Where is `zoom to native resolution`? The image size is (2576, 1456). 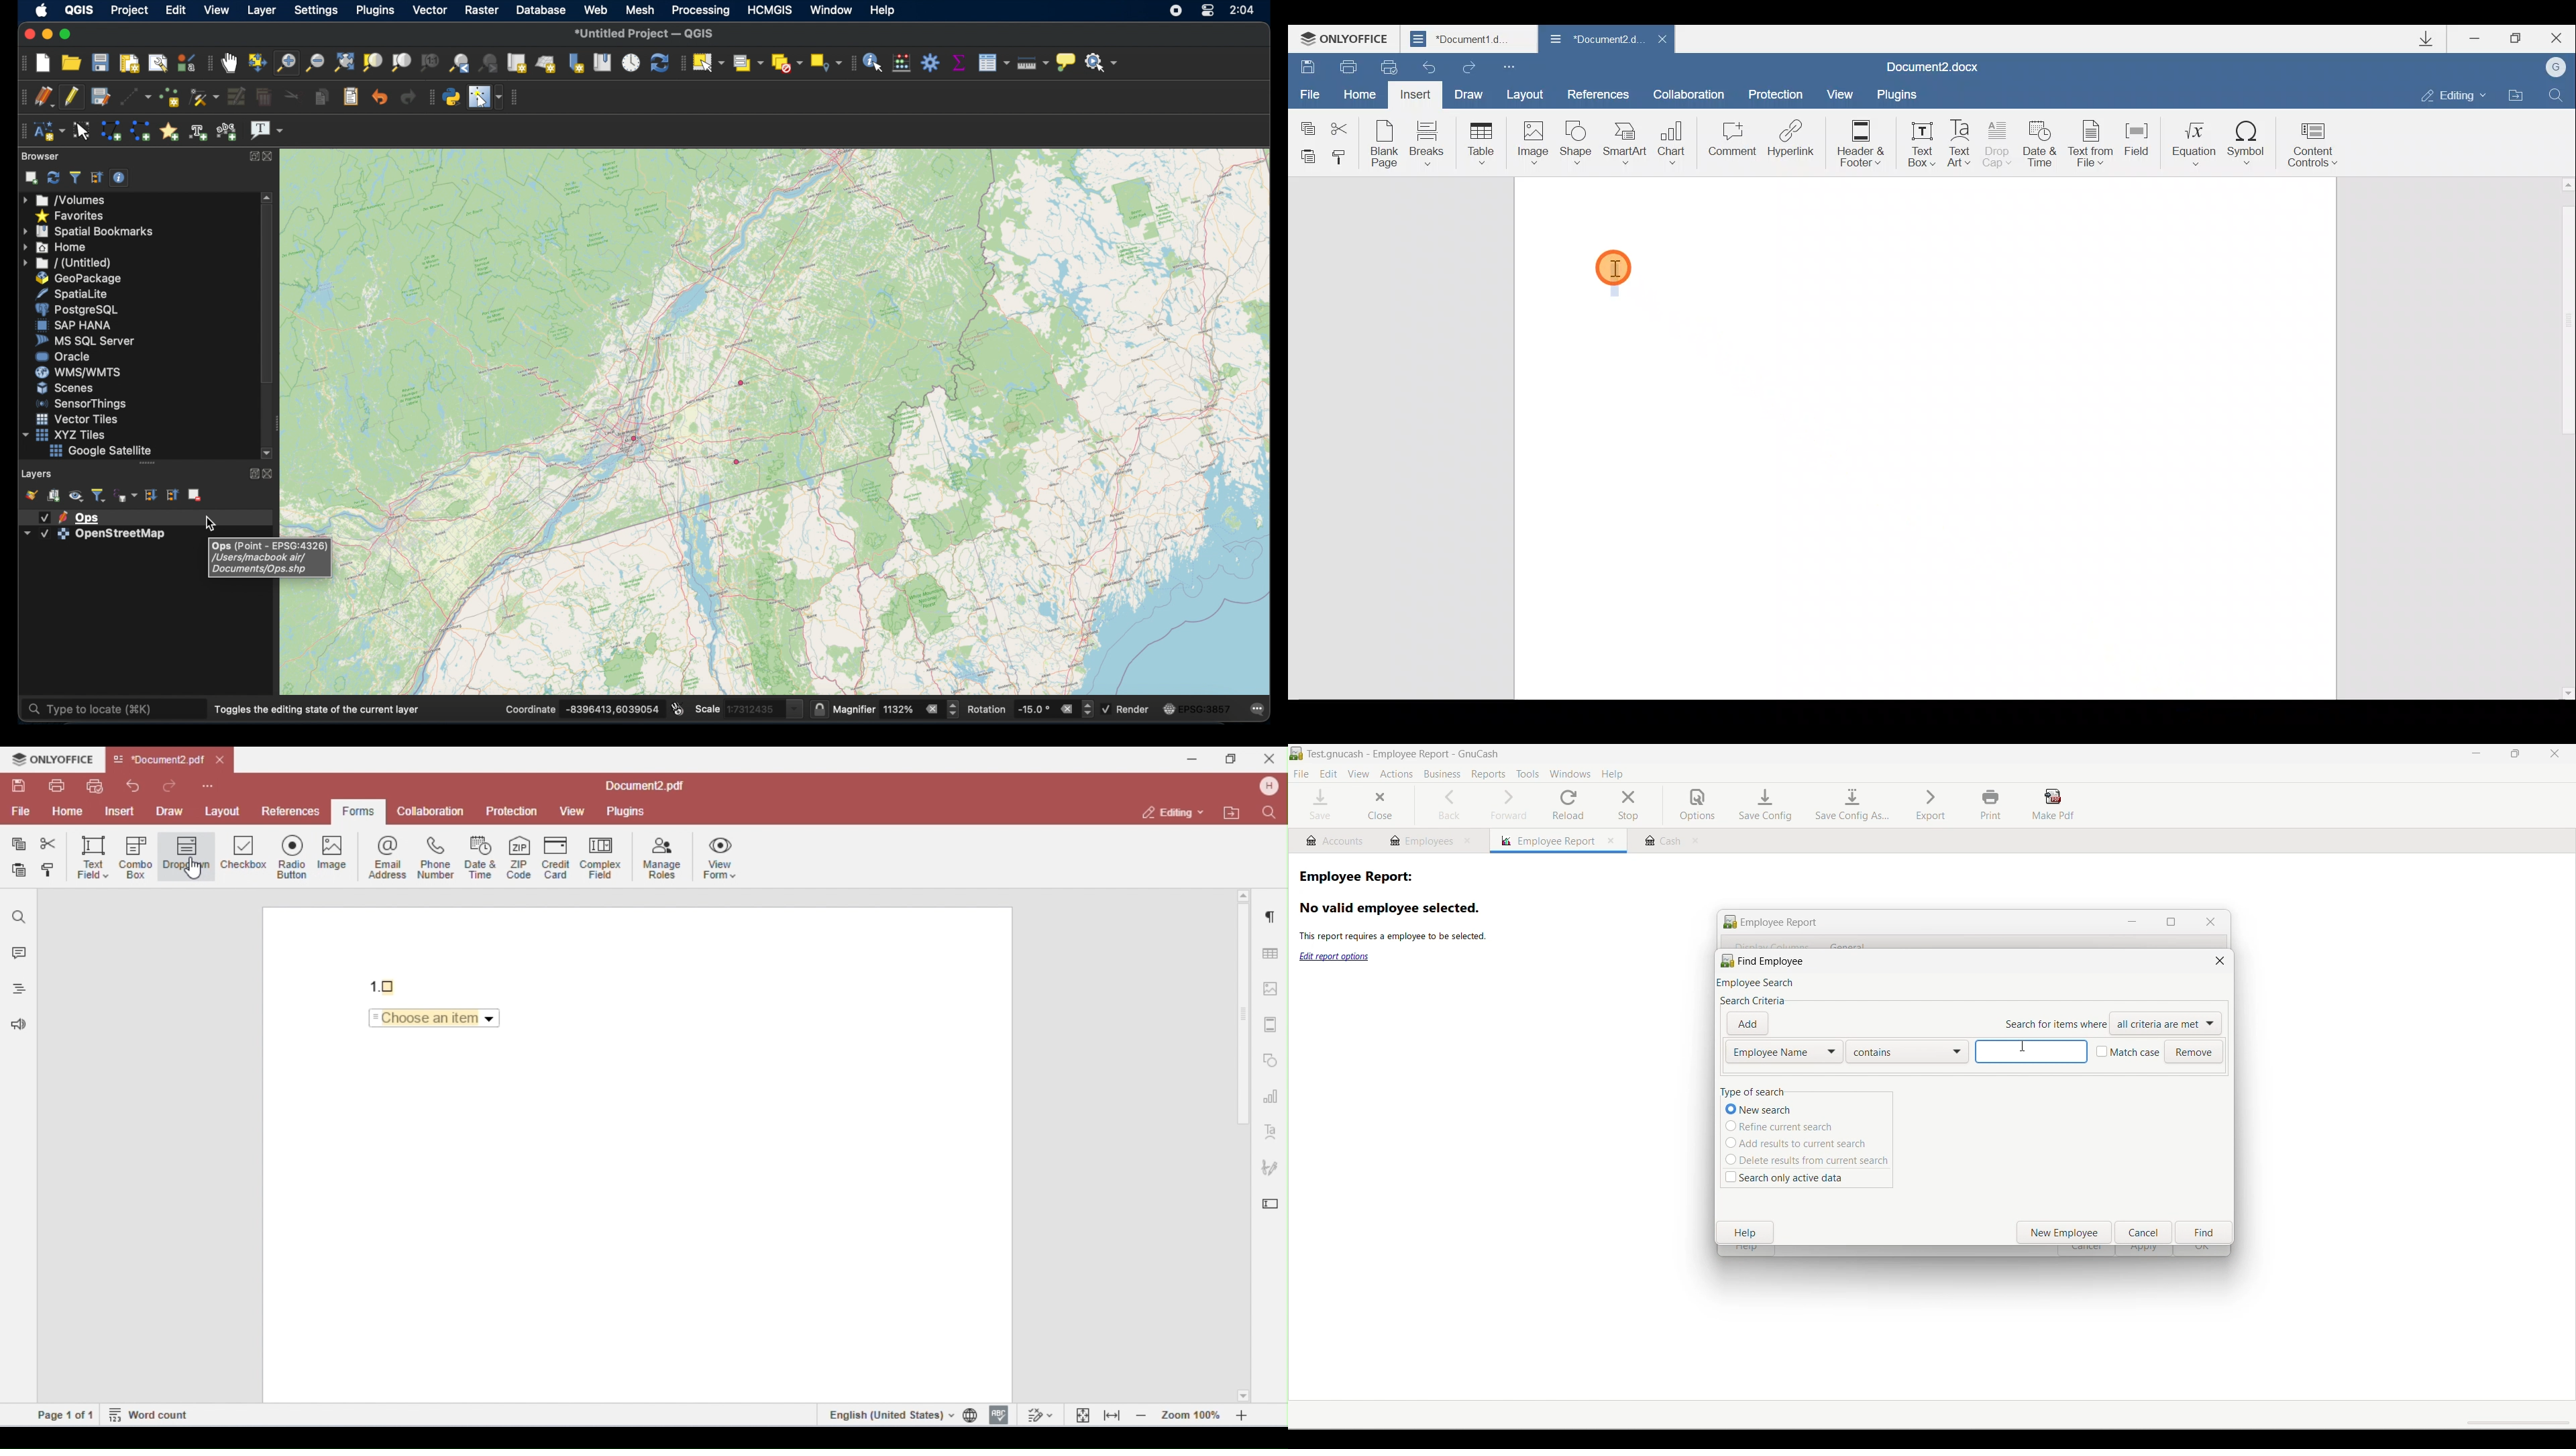 zoom to native resolution is located at coordinates (429, 63).